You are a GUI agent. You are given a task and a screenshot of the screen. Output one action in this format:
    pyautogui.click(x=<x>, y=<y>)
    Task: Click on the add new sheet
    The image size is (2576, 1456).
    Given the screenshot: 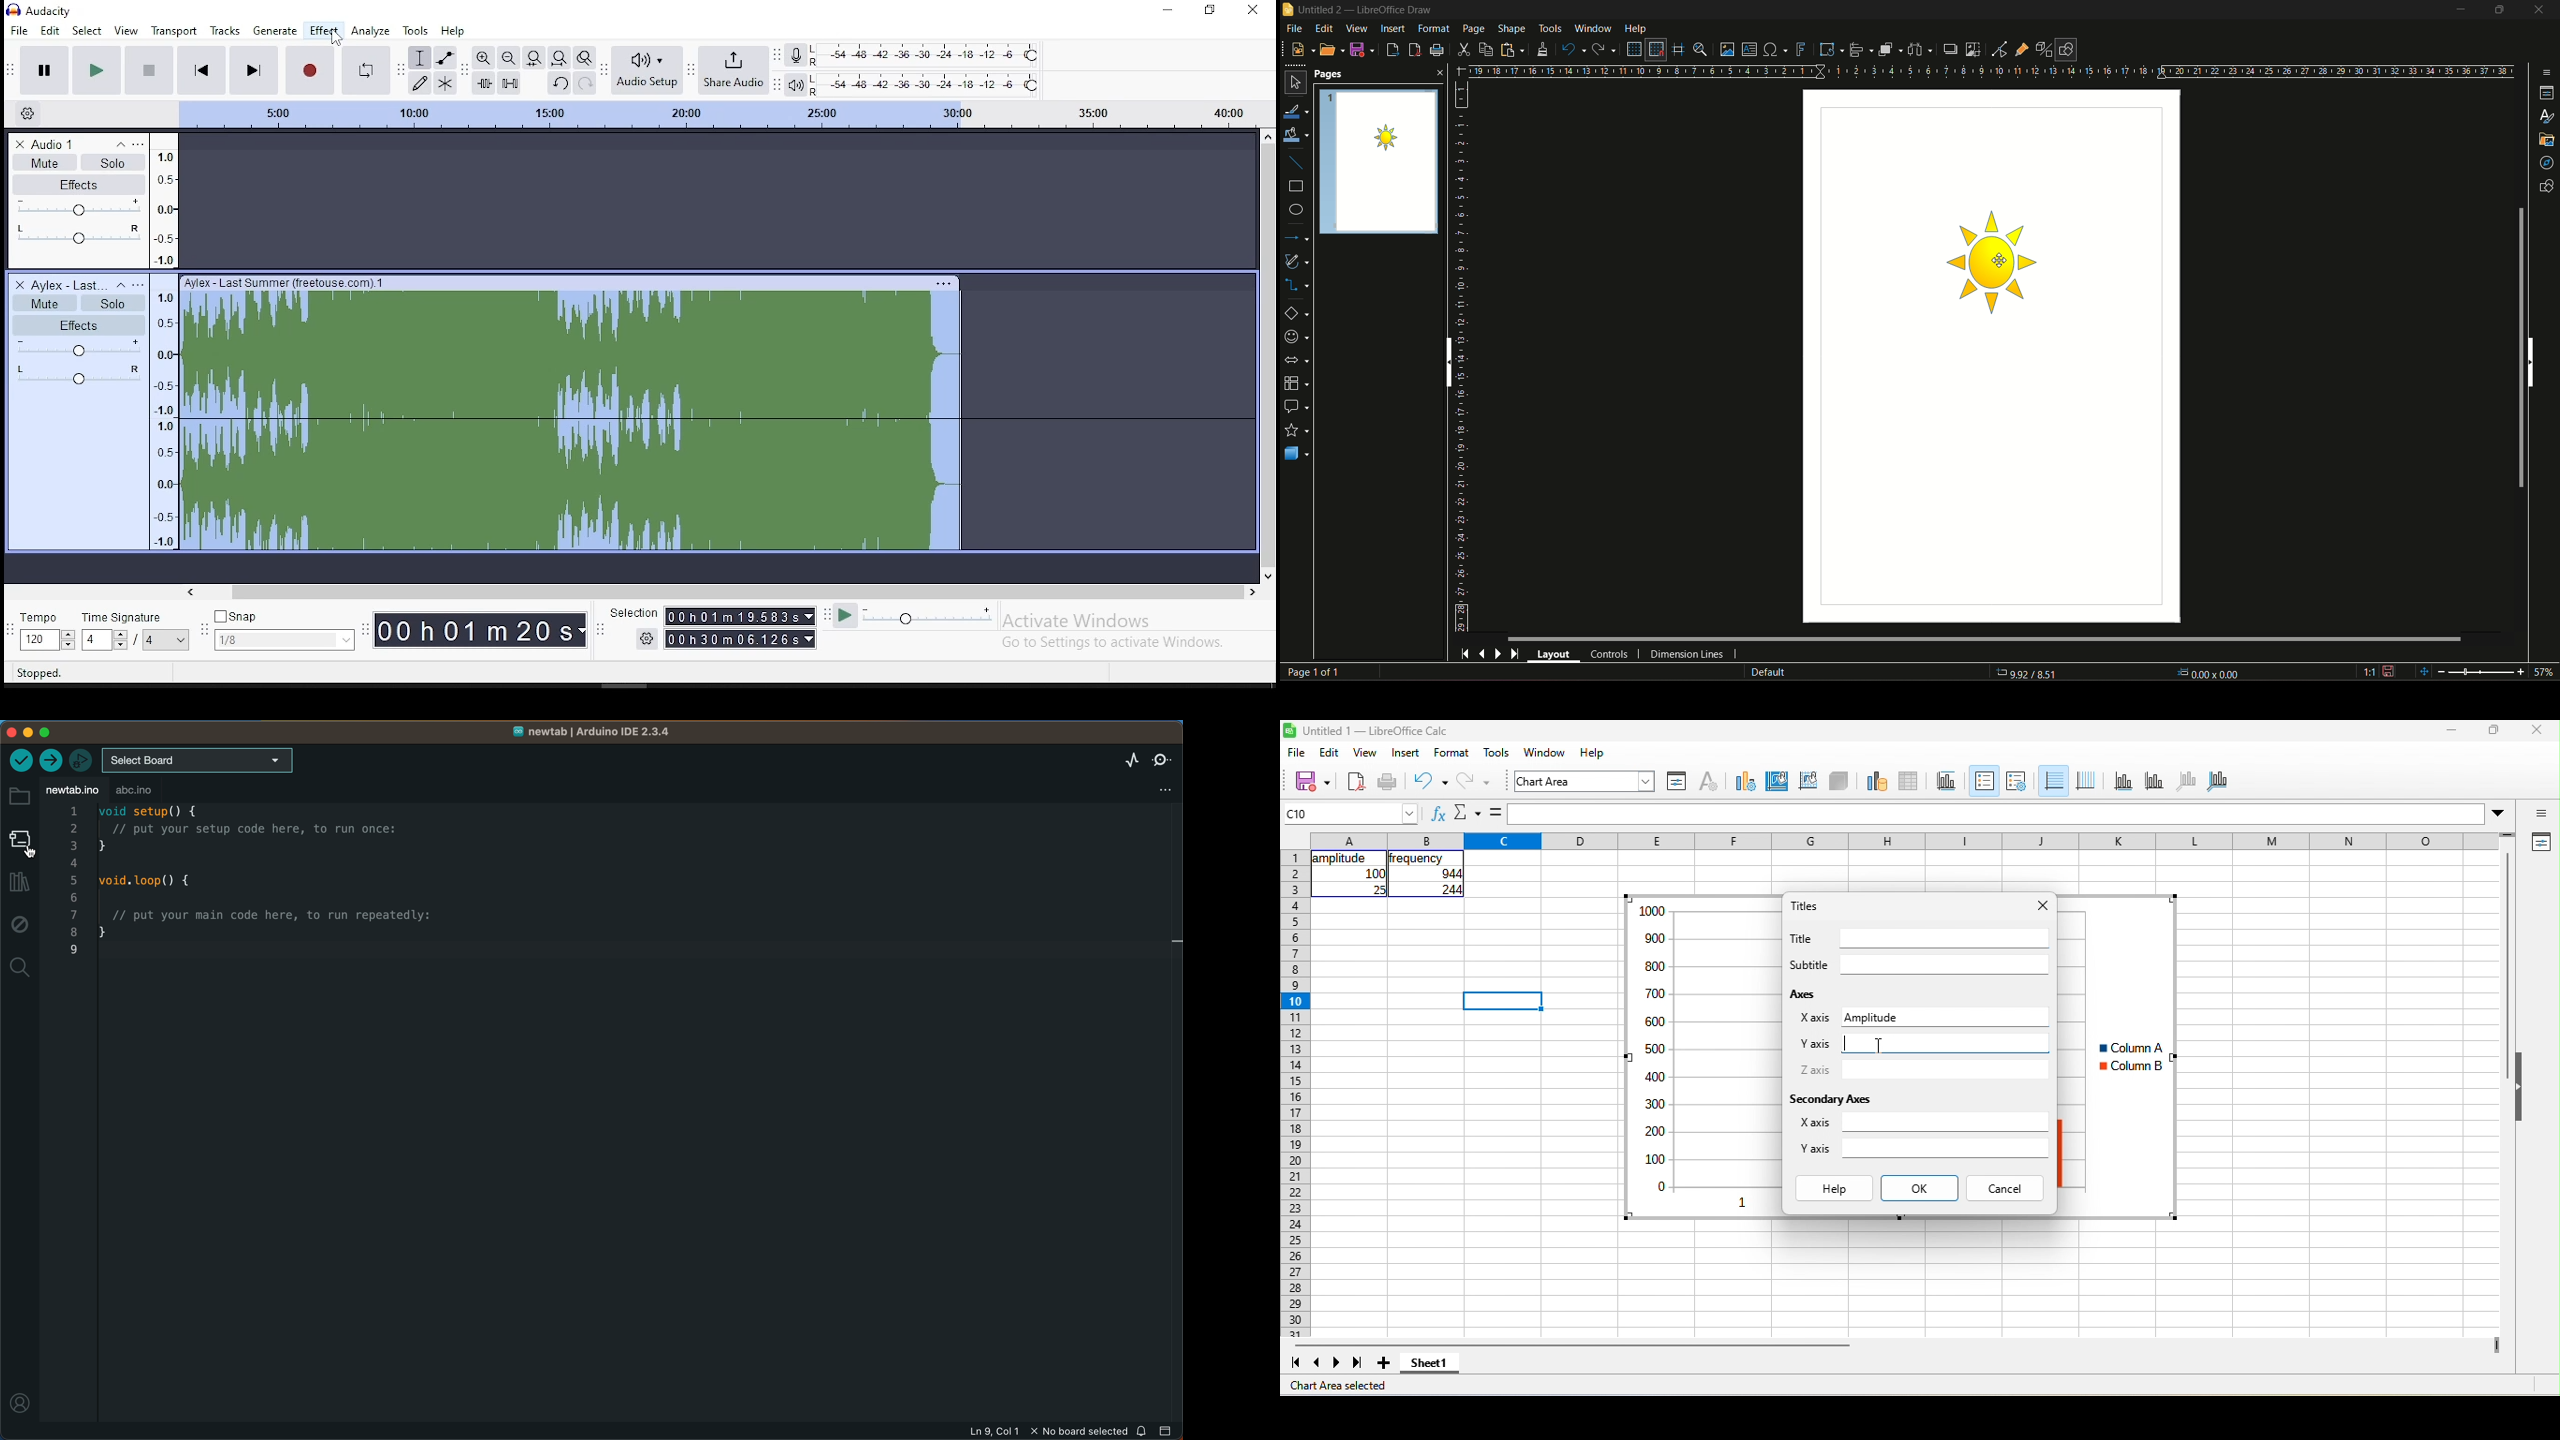 What is the action you would take?
    pyautogui.click(x=1383, y=1364)
    